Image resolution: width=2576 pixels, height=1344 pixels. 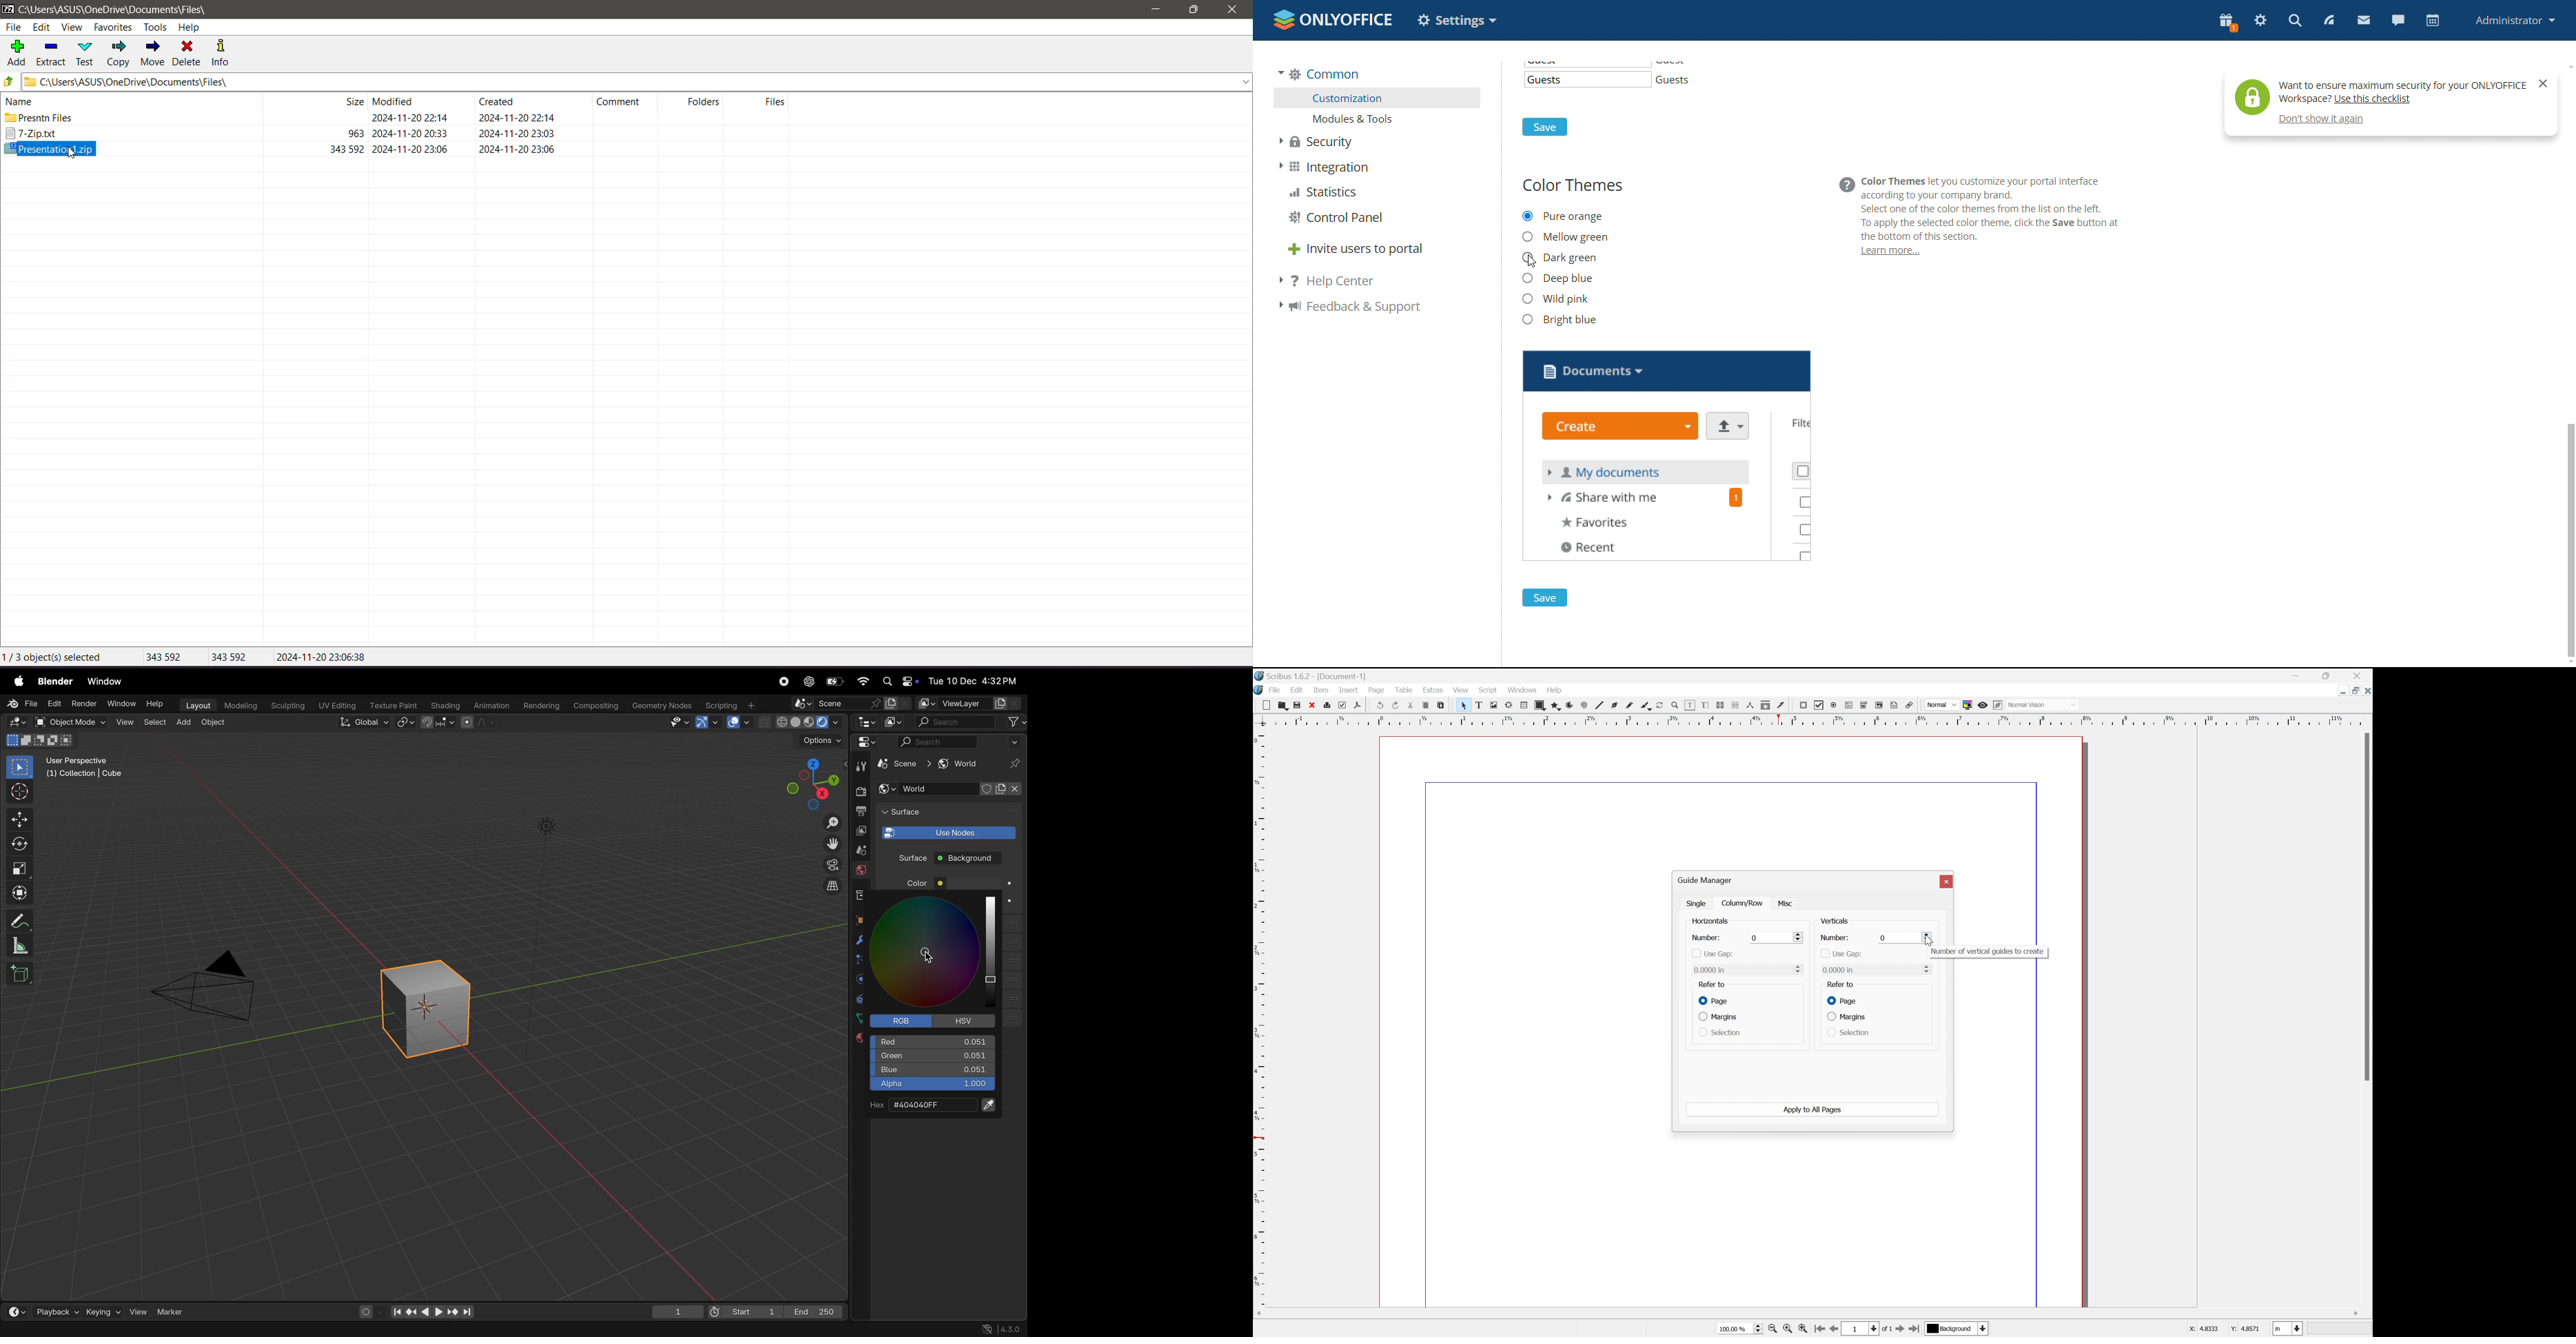 What do you see at coordinates (2327, 674) in the screenshot?
I see `restore down` at bounding box center [2327, 674].